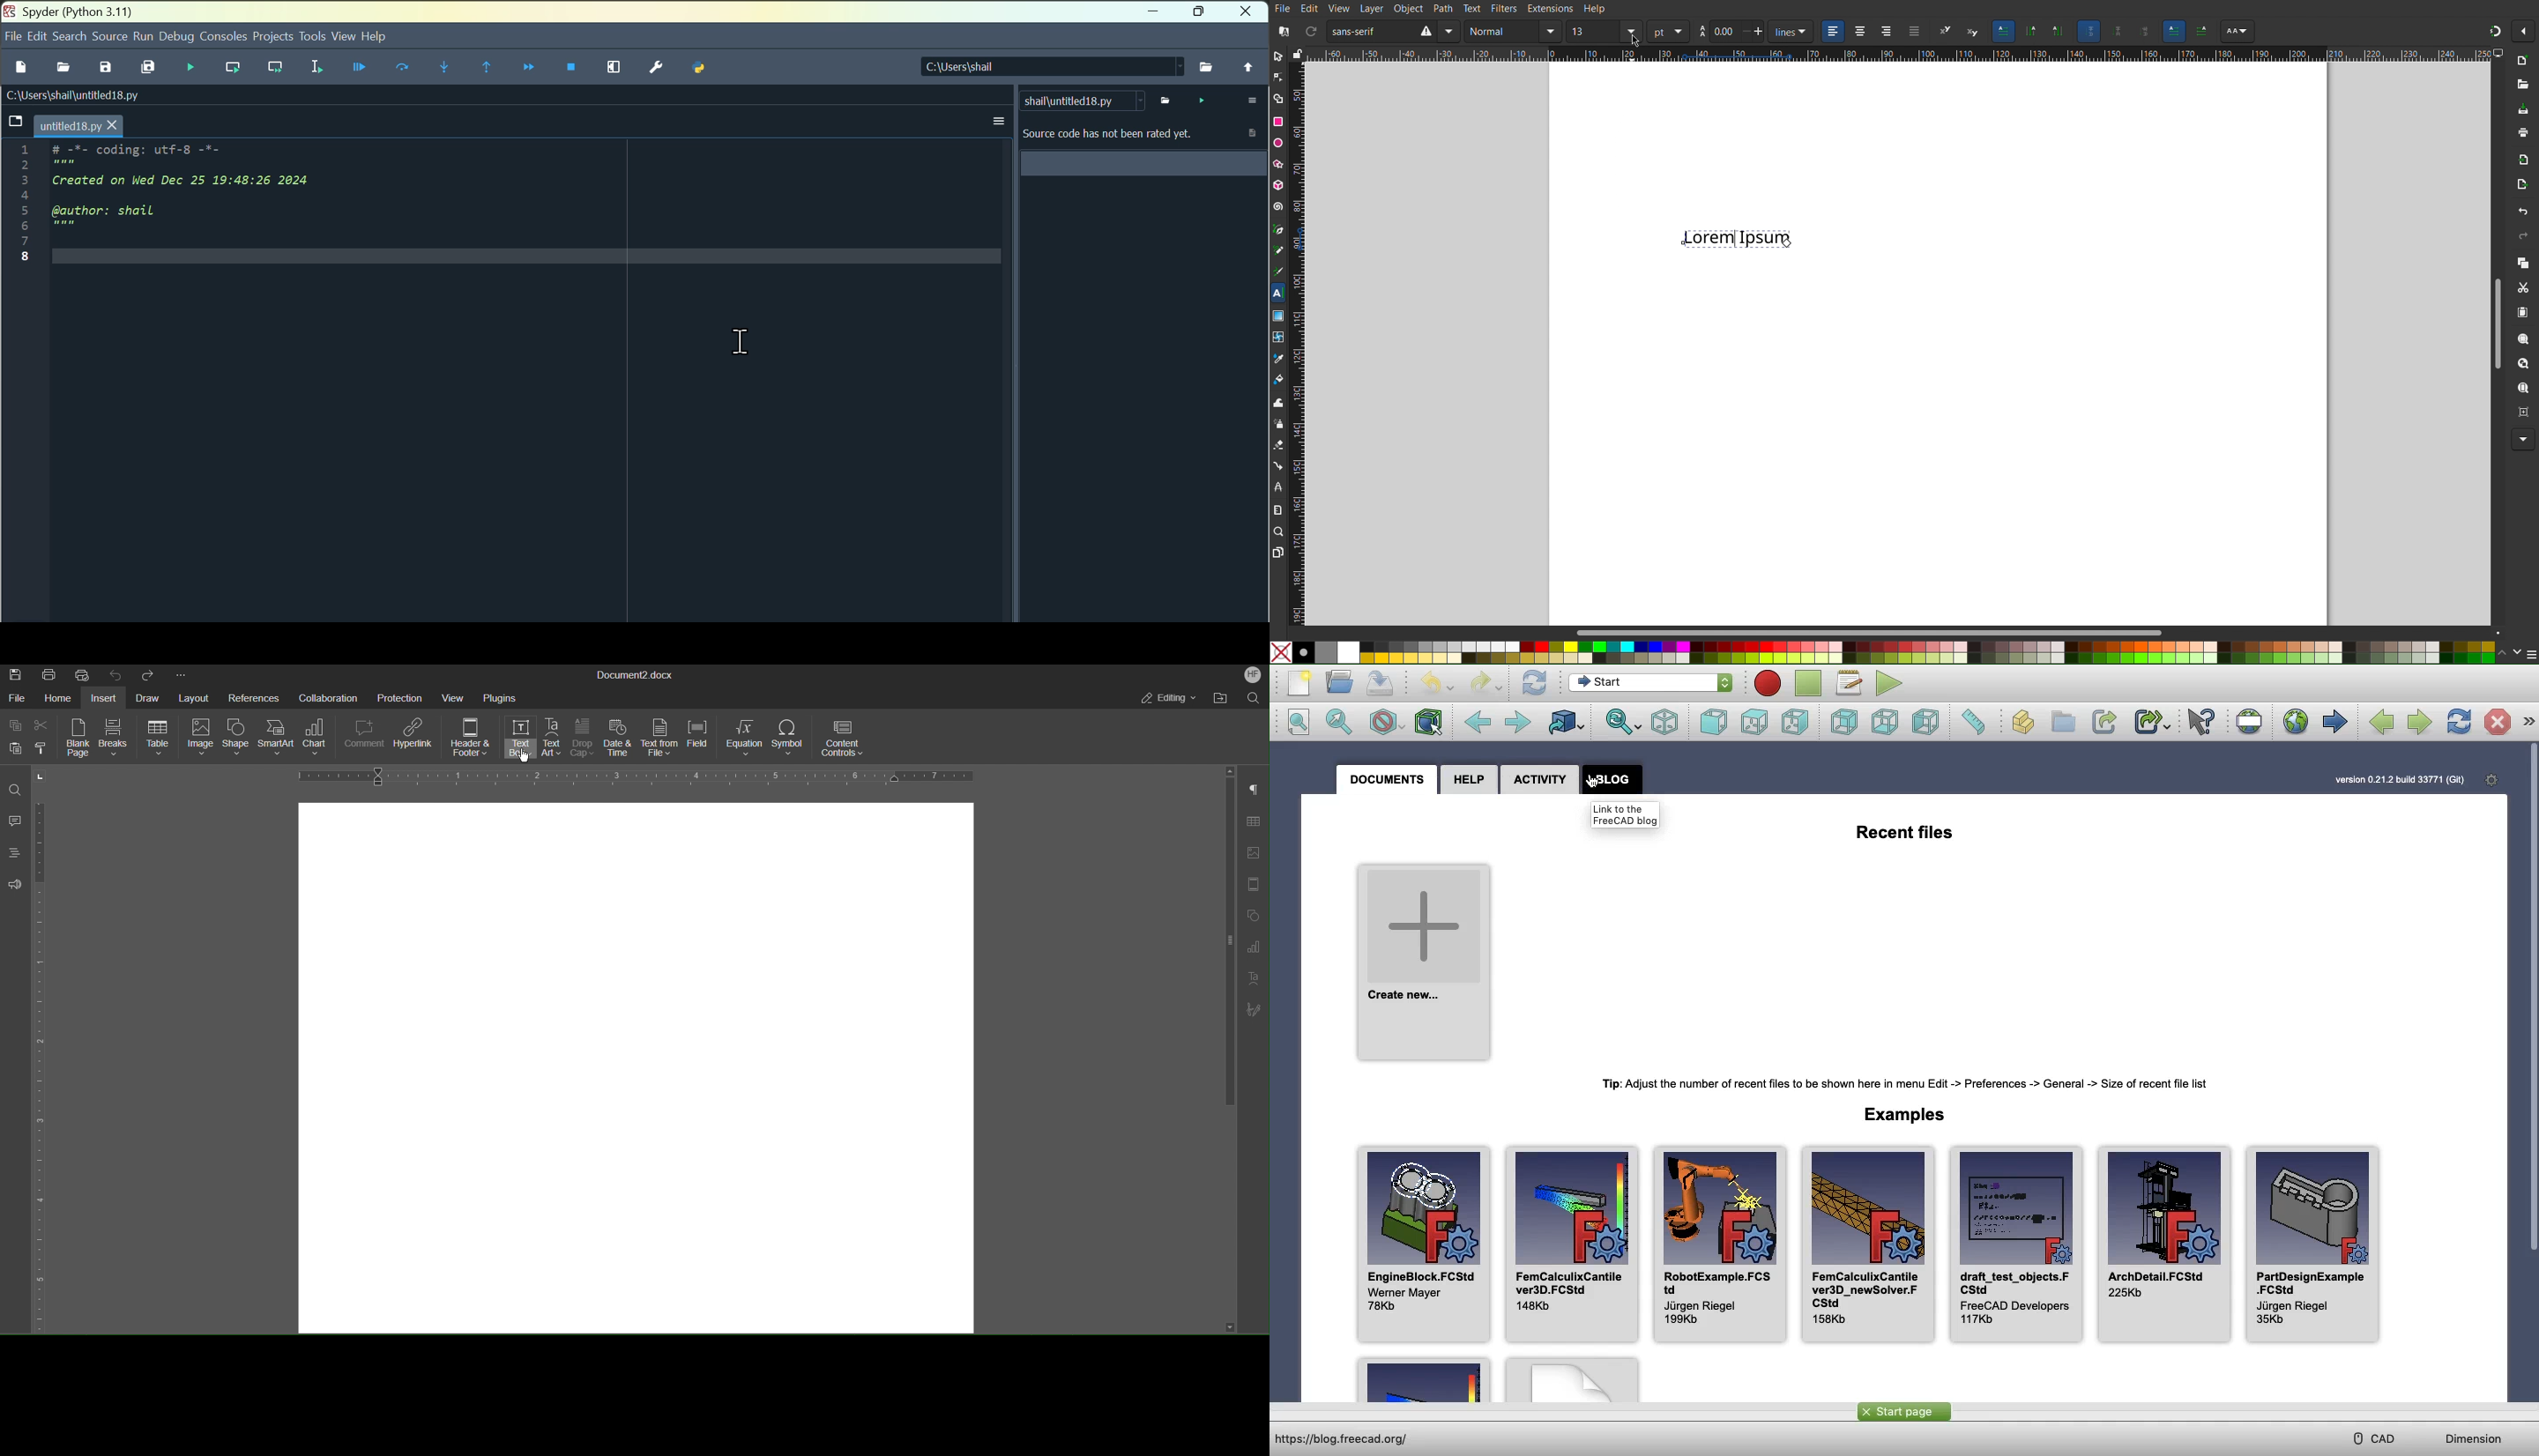  What do you see at coordinates (1720, 1243) in the screenshot?
I see `RobotExample` at bounding box center [1720, 1243].